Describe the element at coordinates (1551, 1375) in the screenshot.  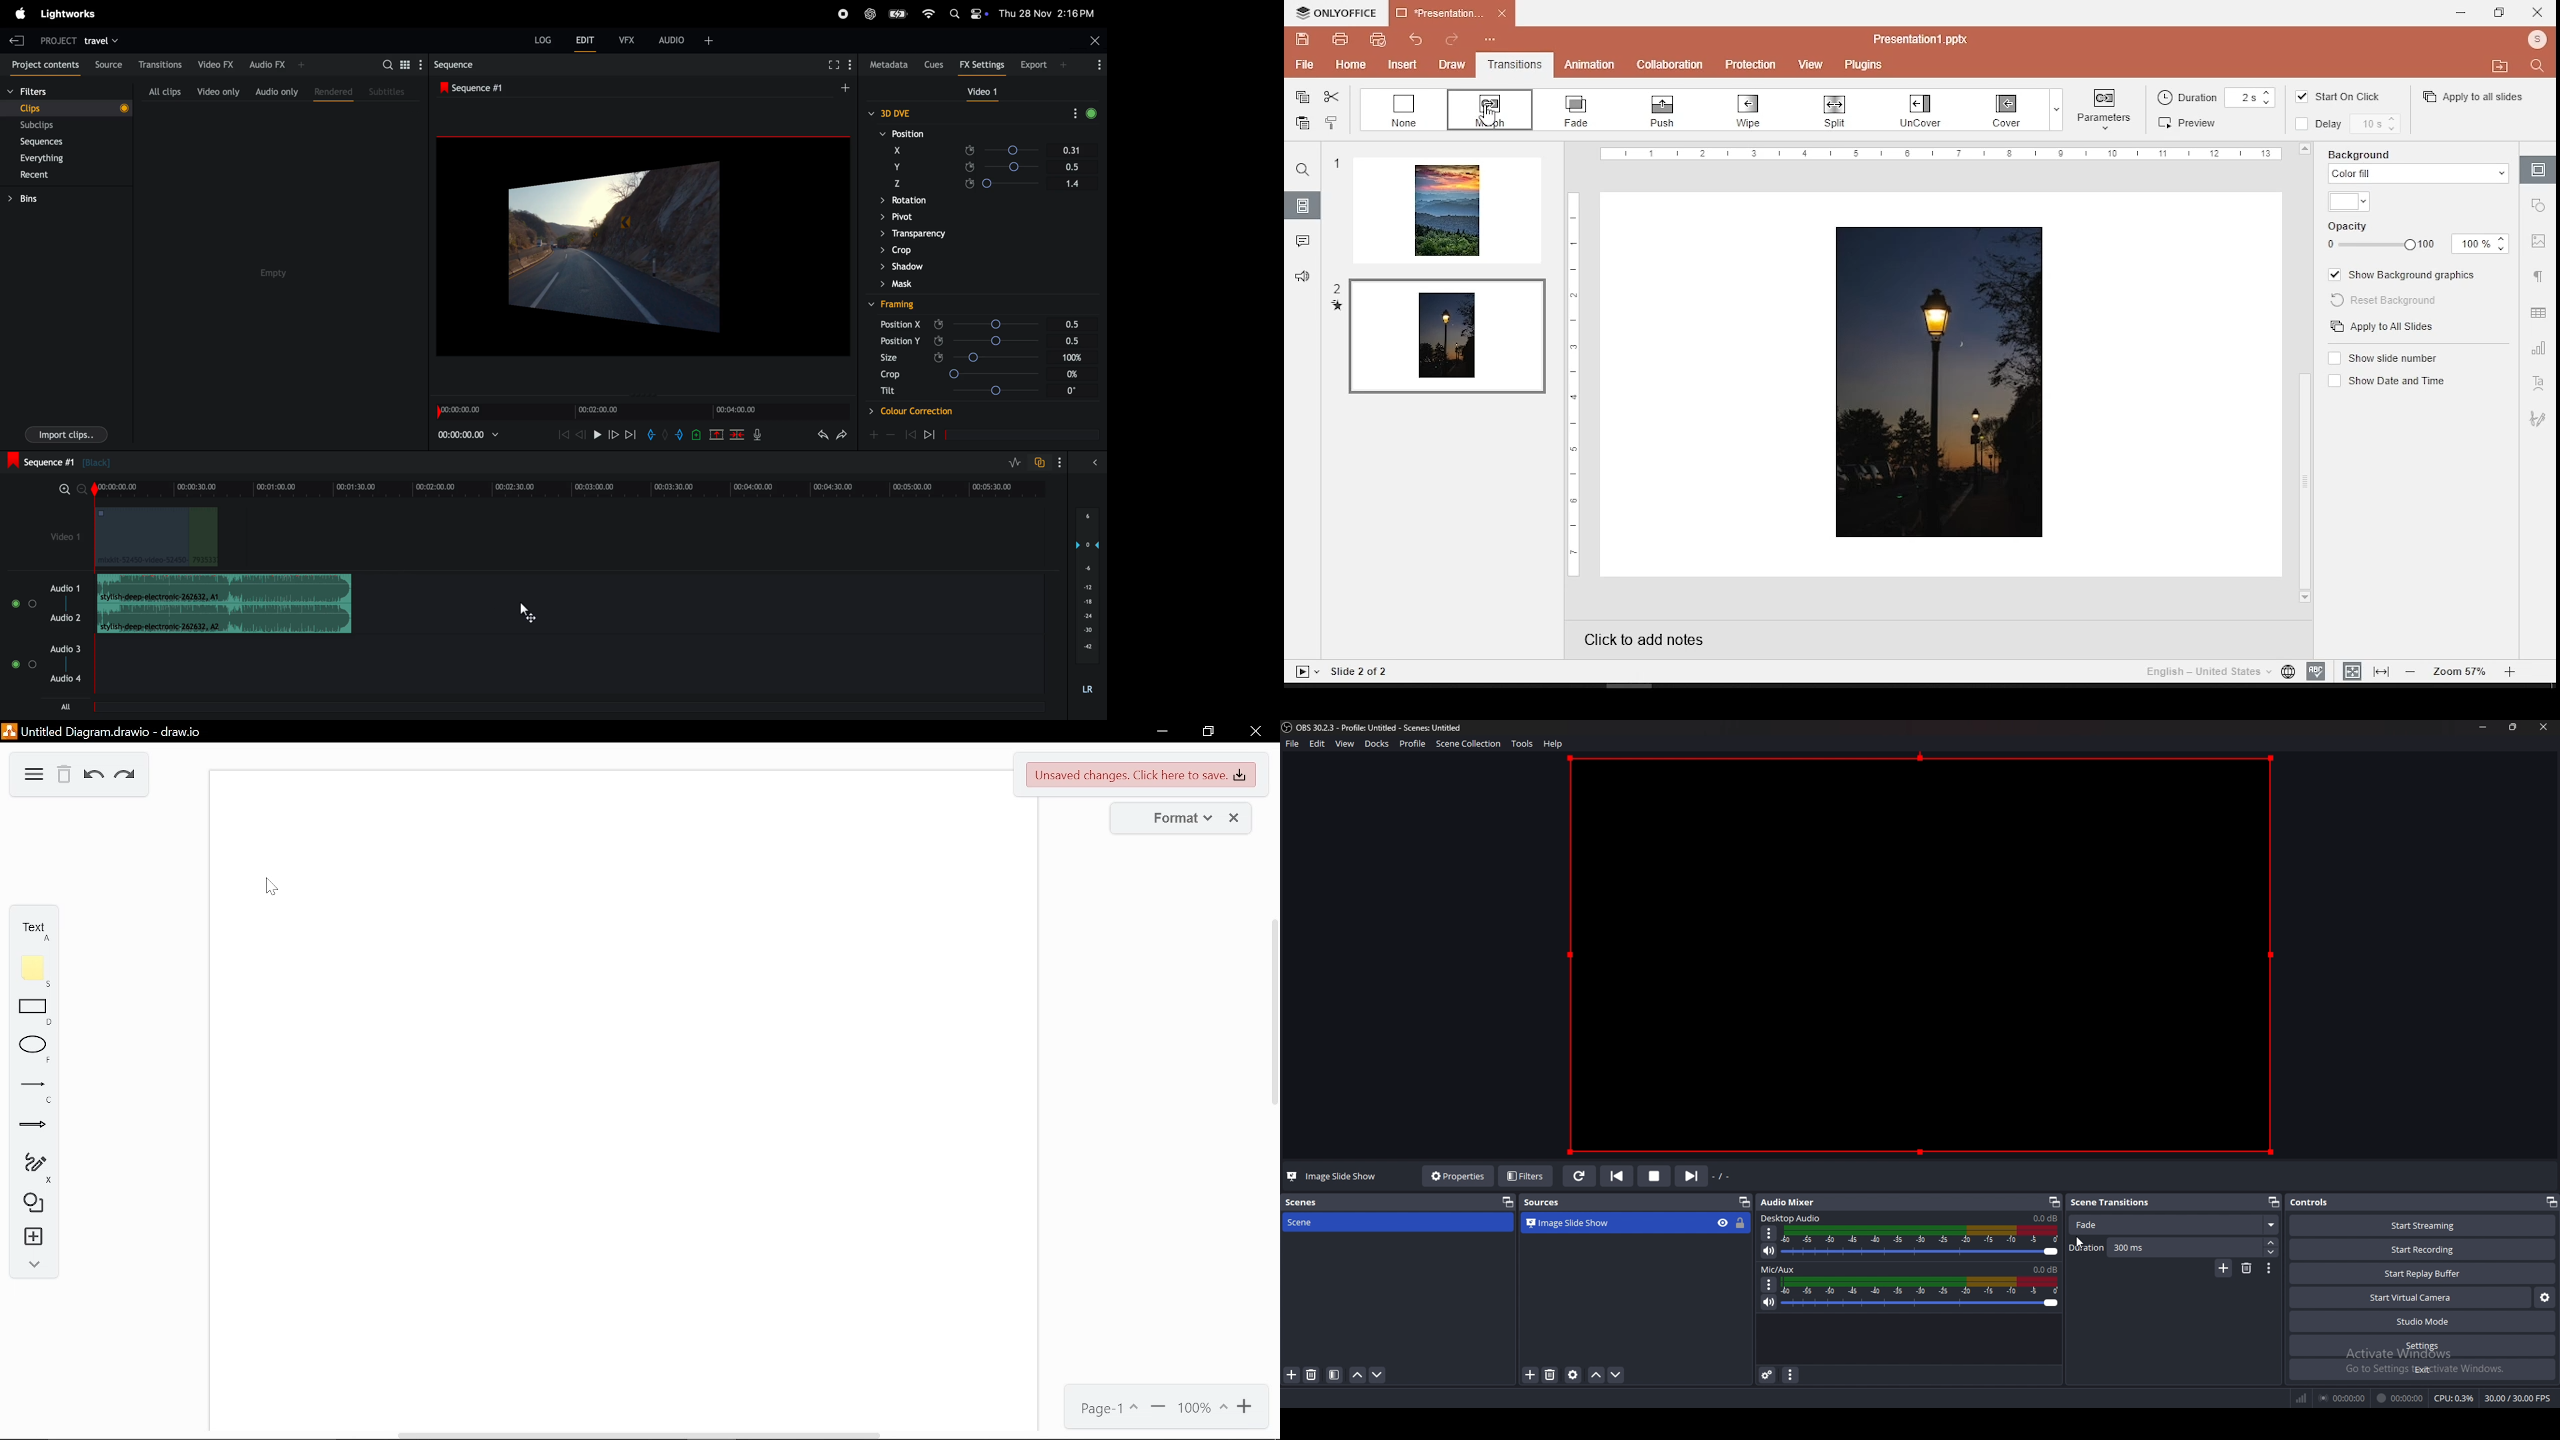
I see `remove source` at that location.